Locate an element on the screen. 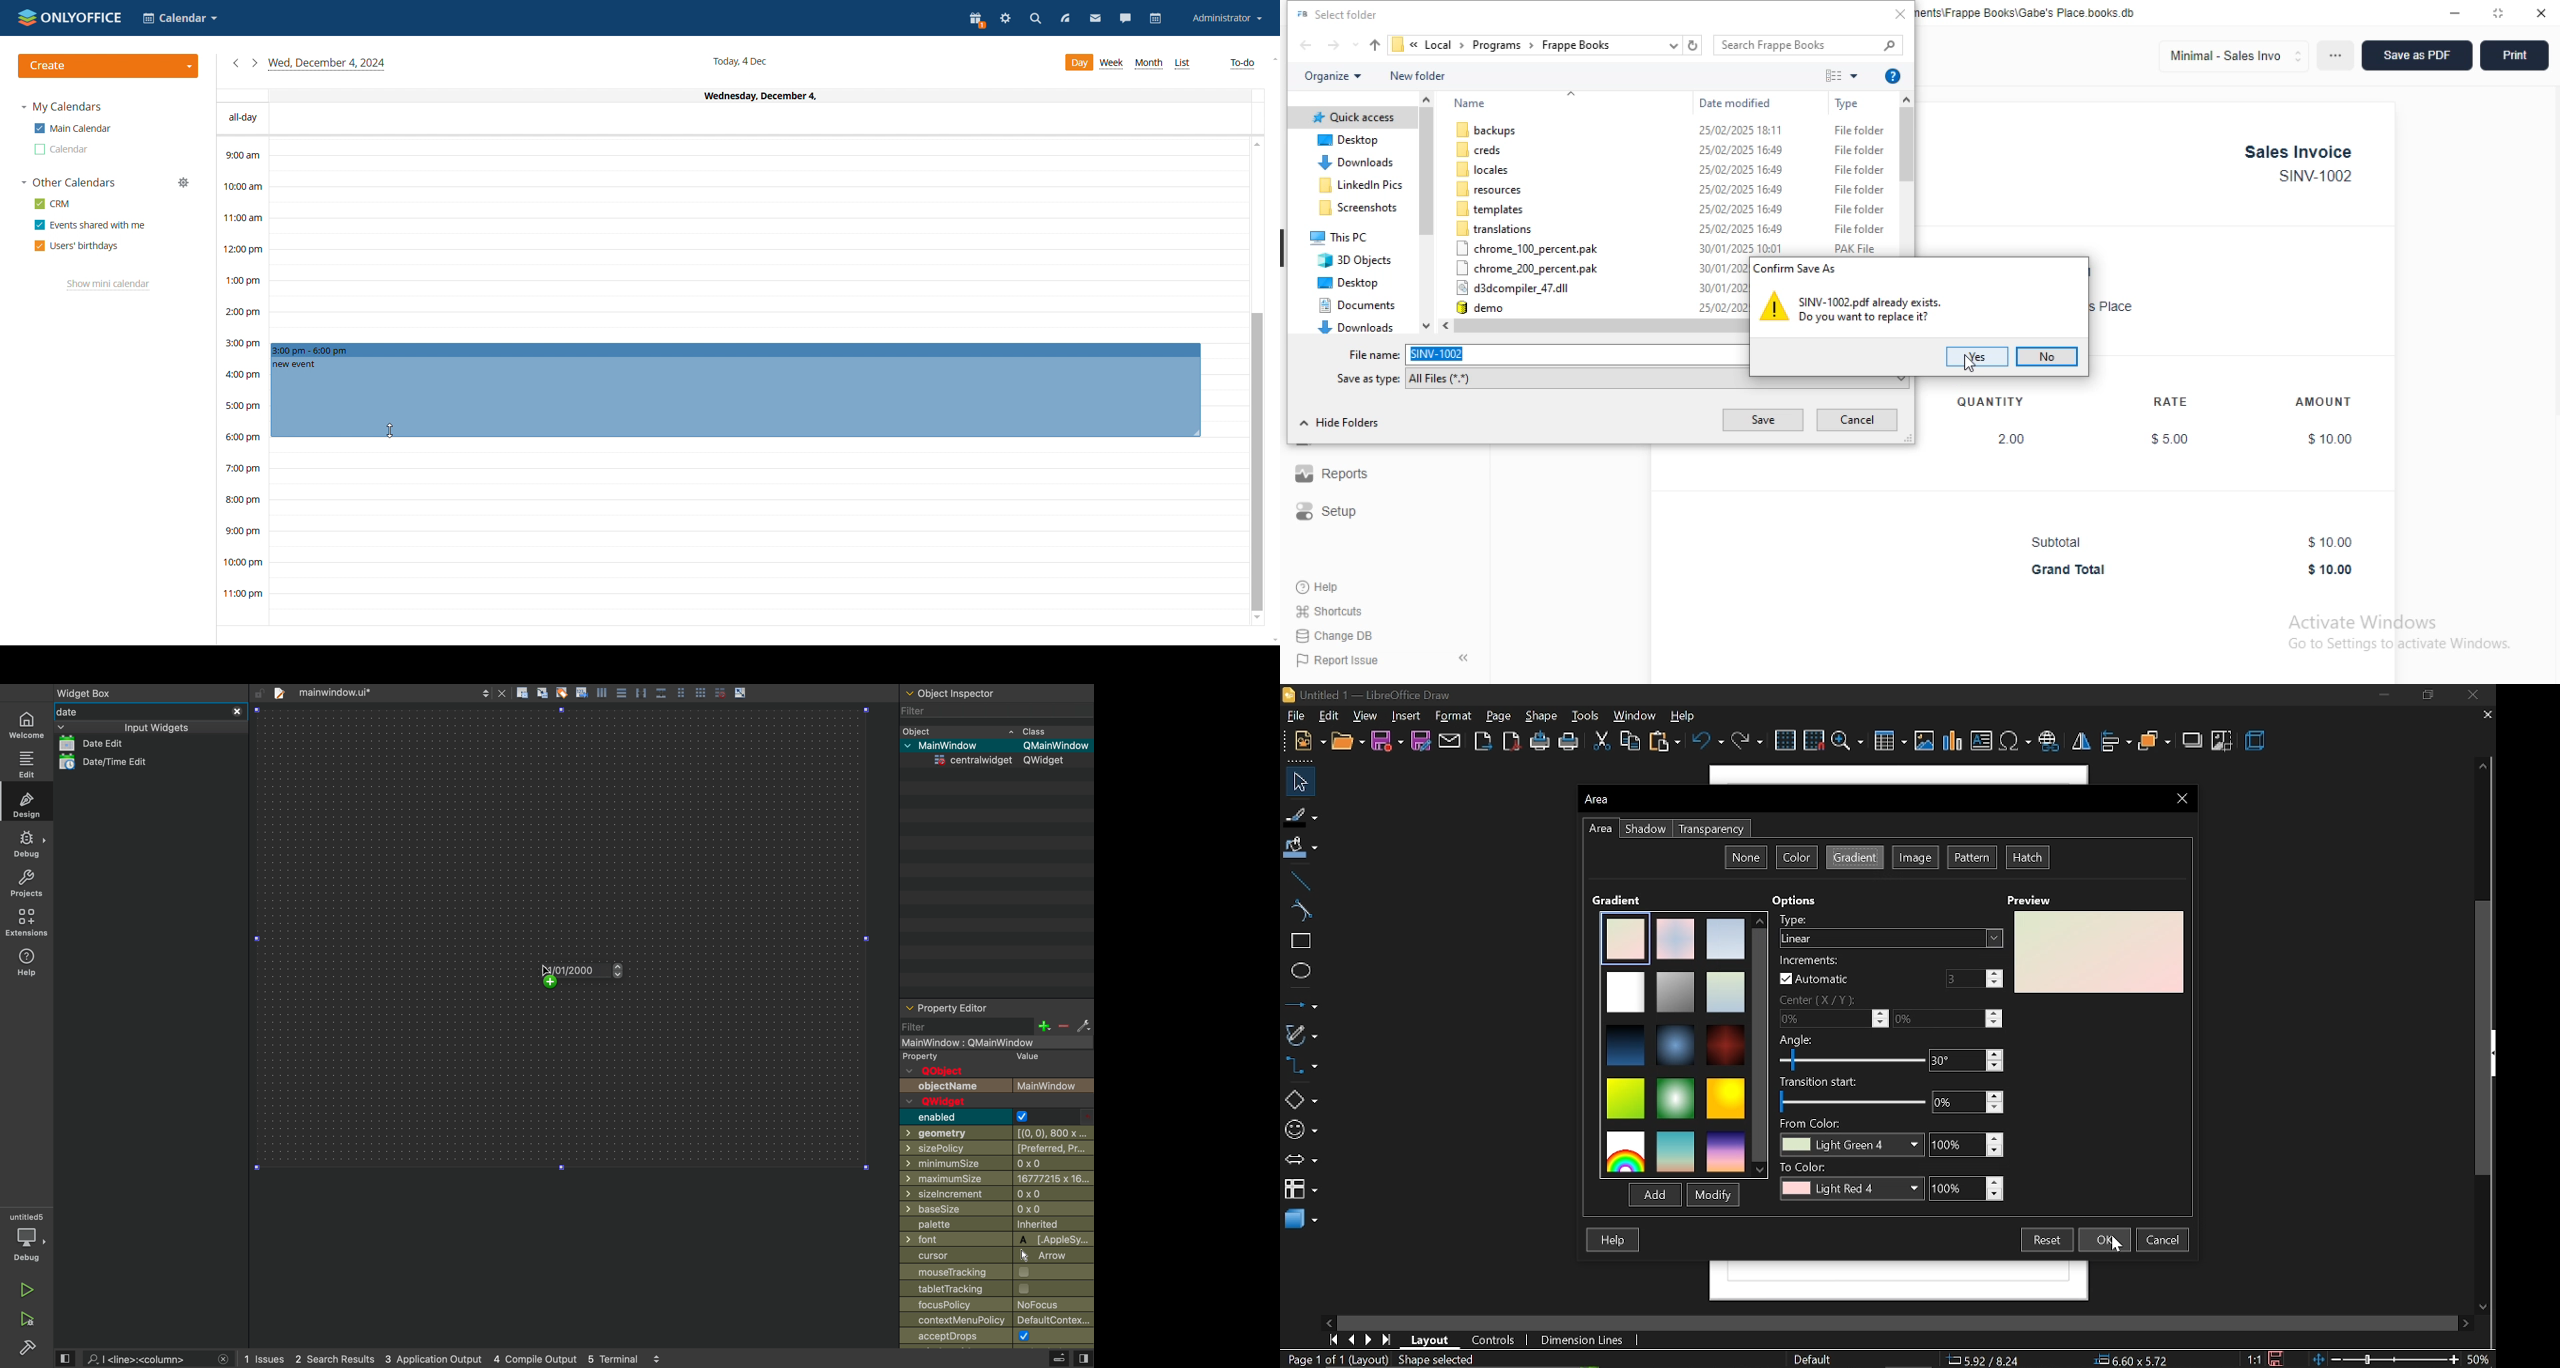 This screenshot has width=2576, height=1372. scroll bar is located at coordinates (1908, 167).